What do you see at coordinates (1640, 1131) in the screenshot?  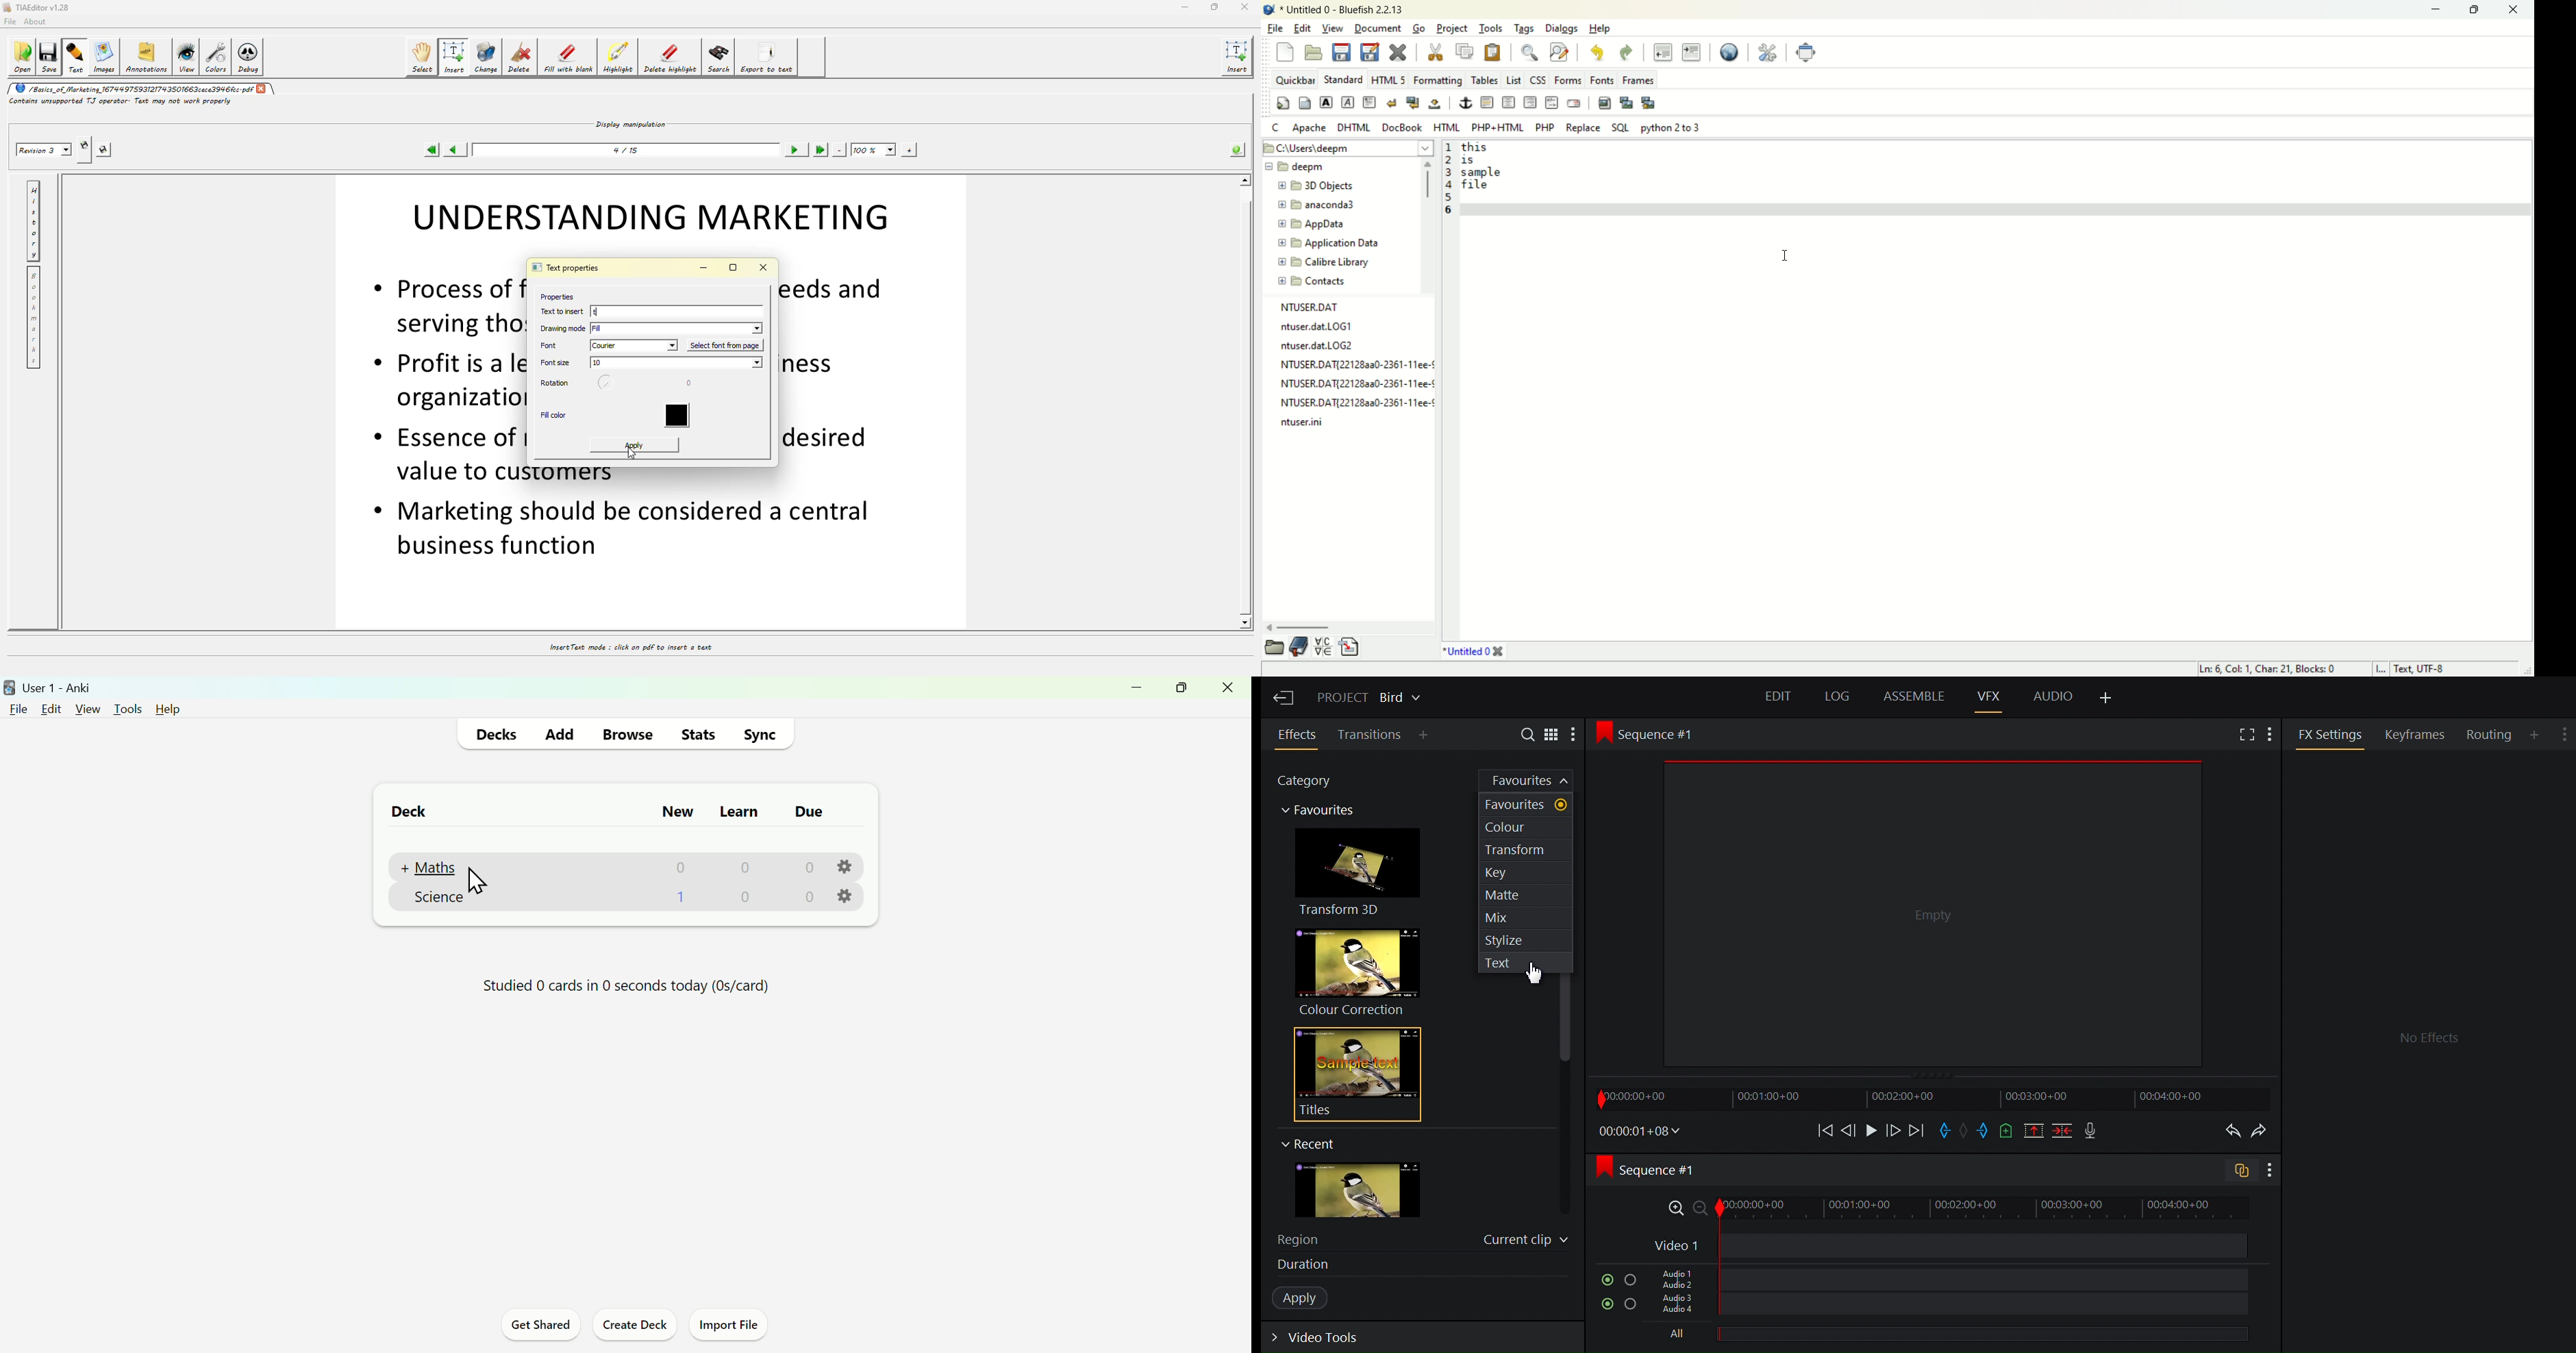 I see `Timecodes and reels` at bounding box center [1640, 1131].